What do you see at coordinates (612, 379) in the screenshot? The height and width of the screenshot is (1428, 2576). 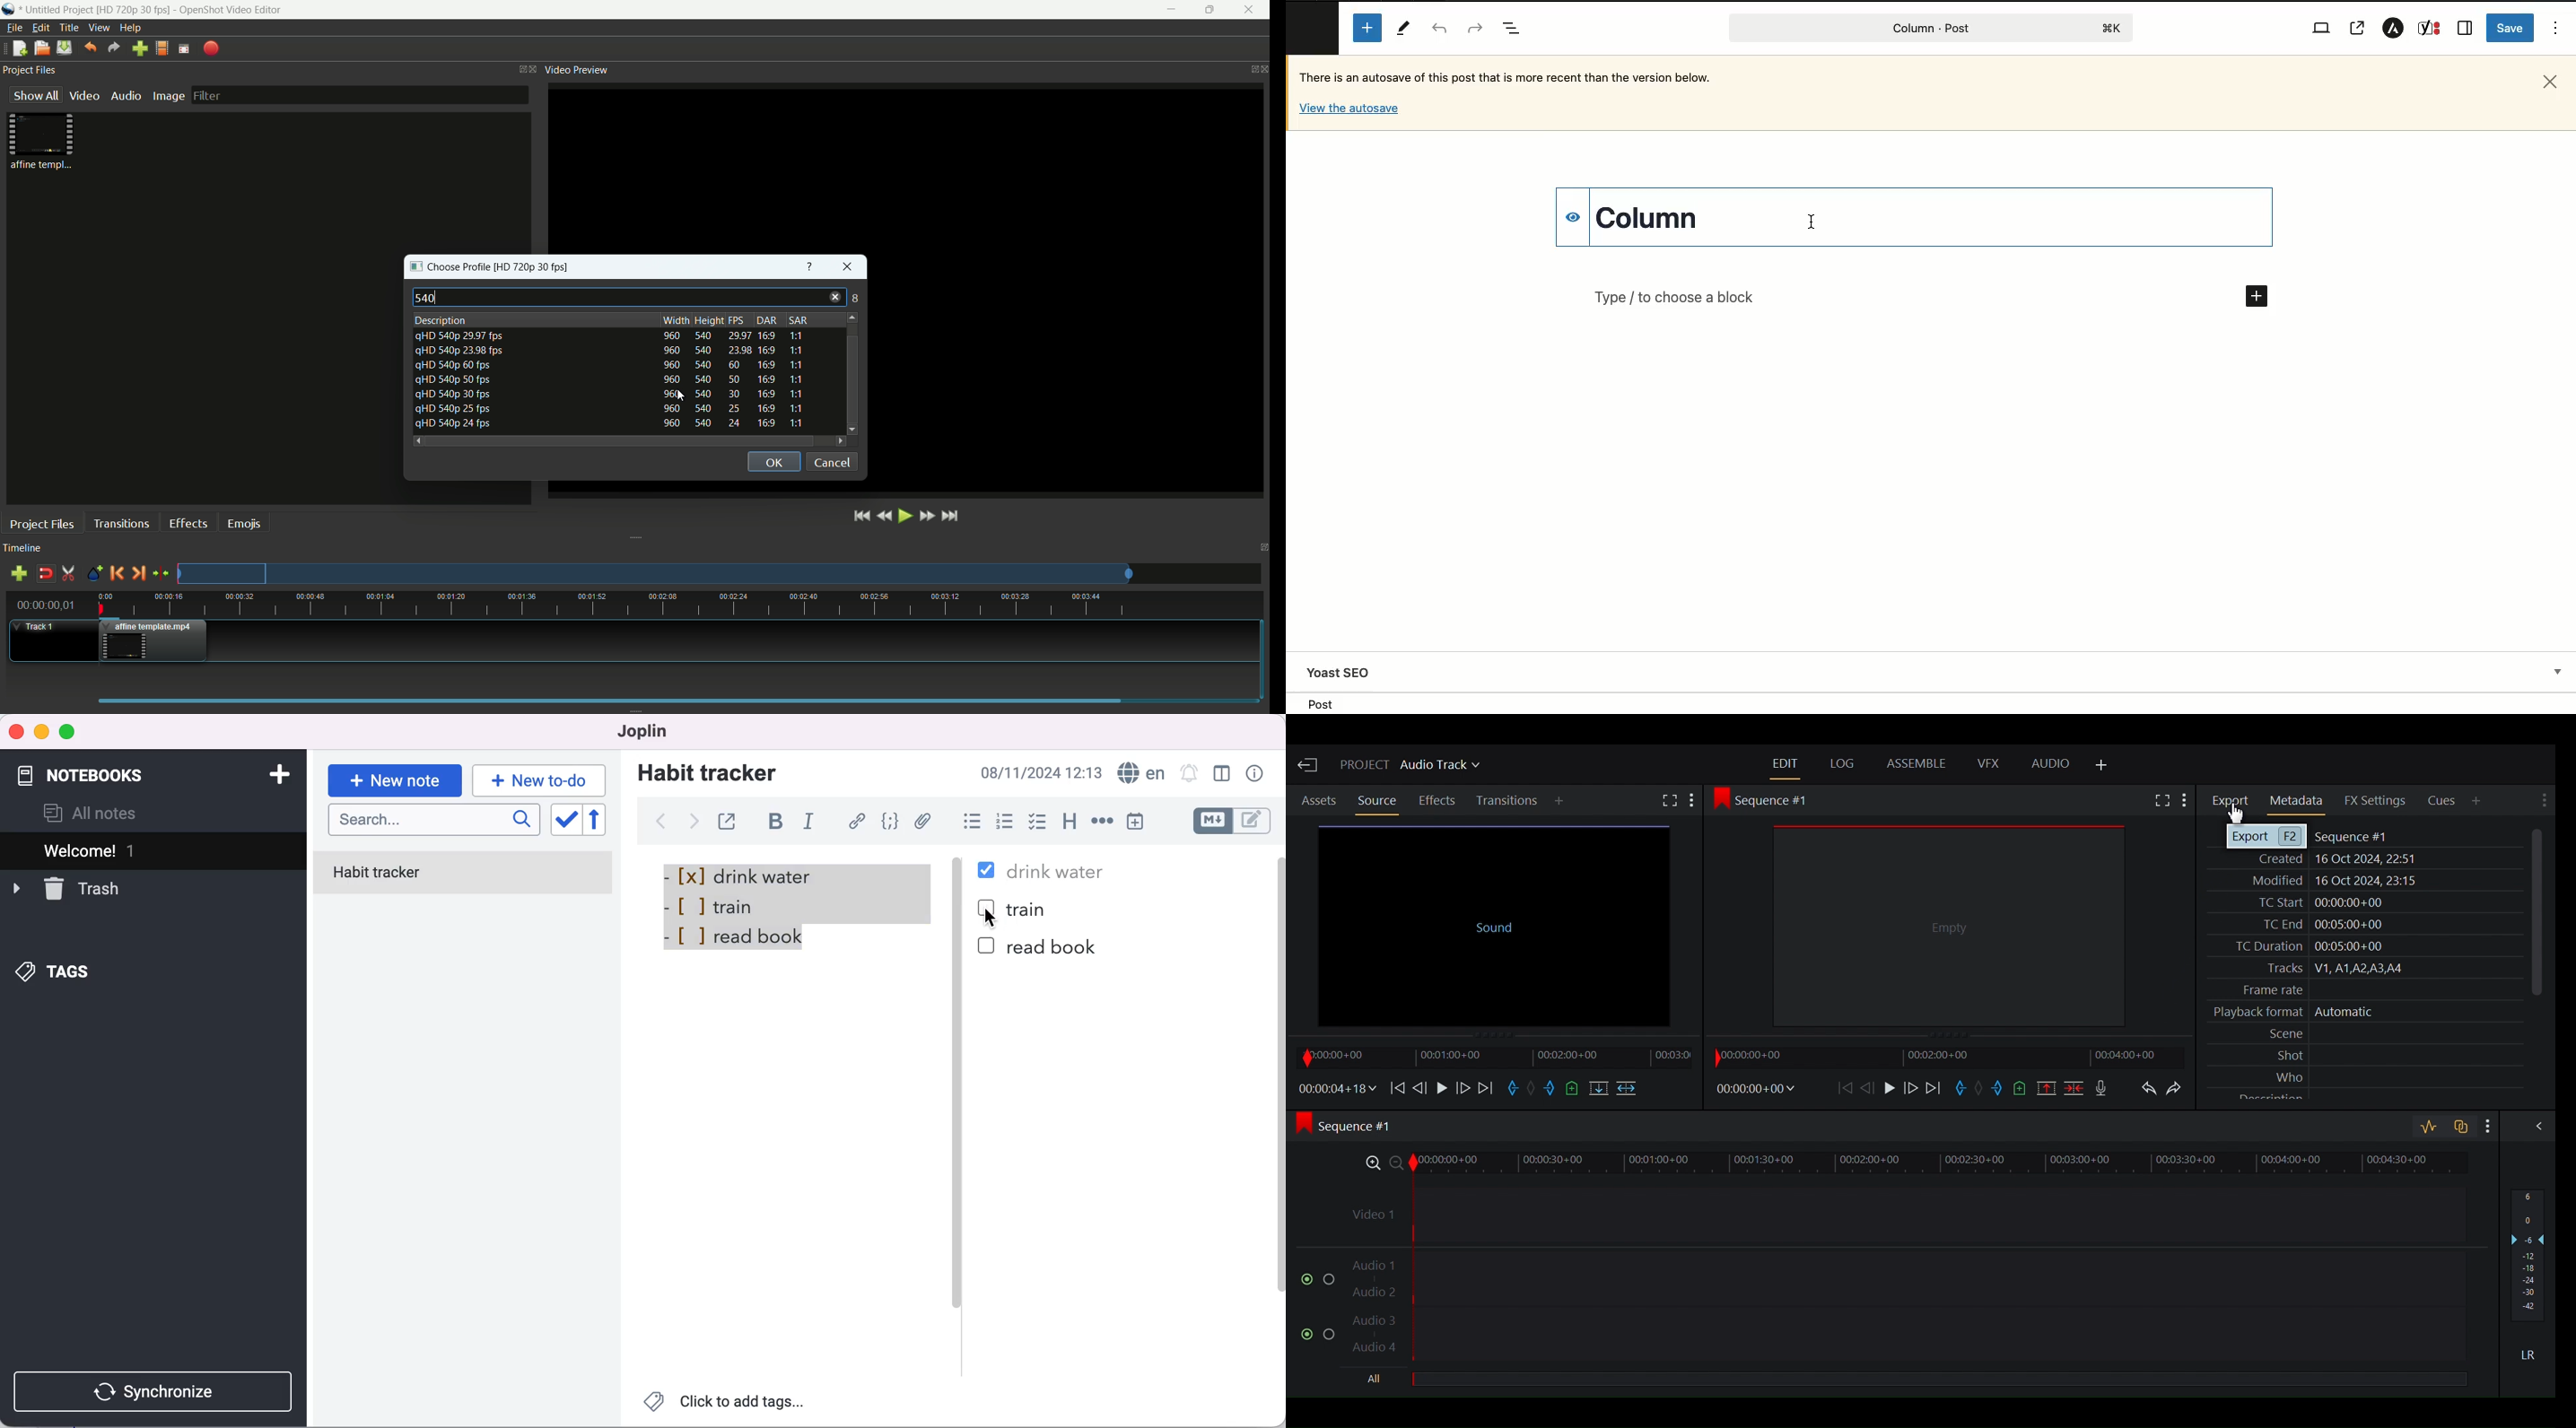 I see `profile-4` at bounding box center [612, 379].